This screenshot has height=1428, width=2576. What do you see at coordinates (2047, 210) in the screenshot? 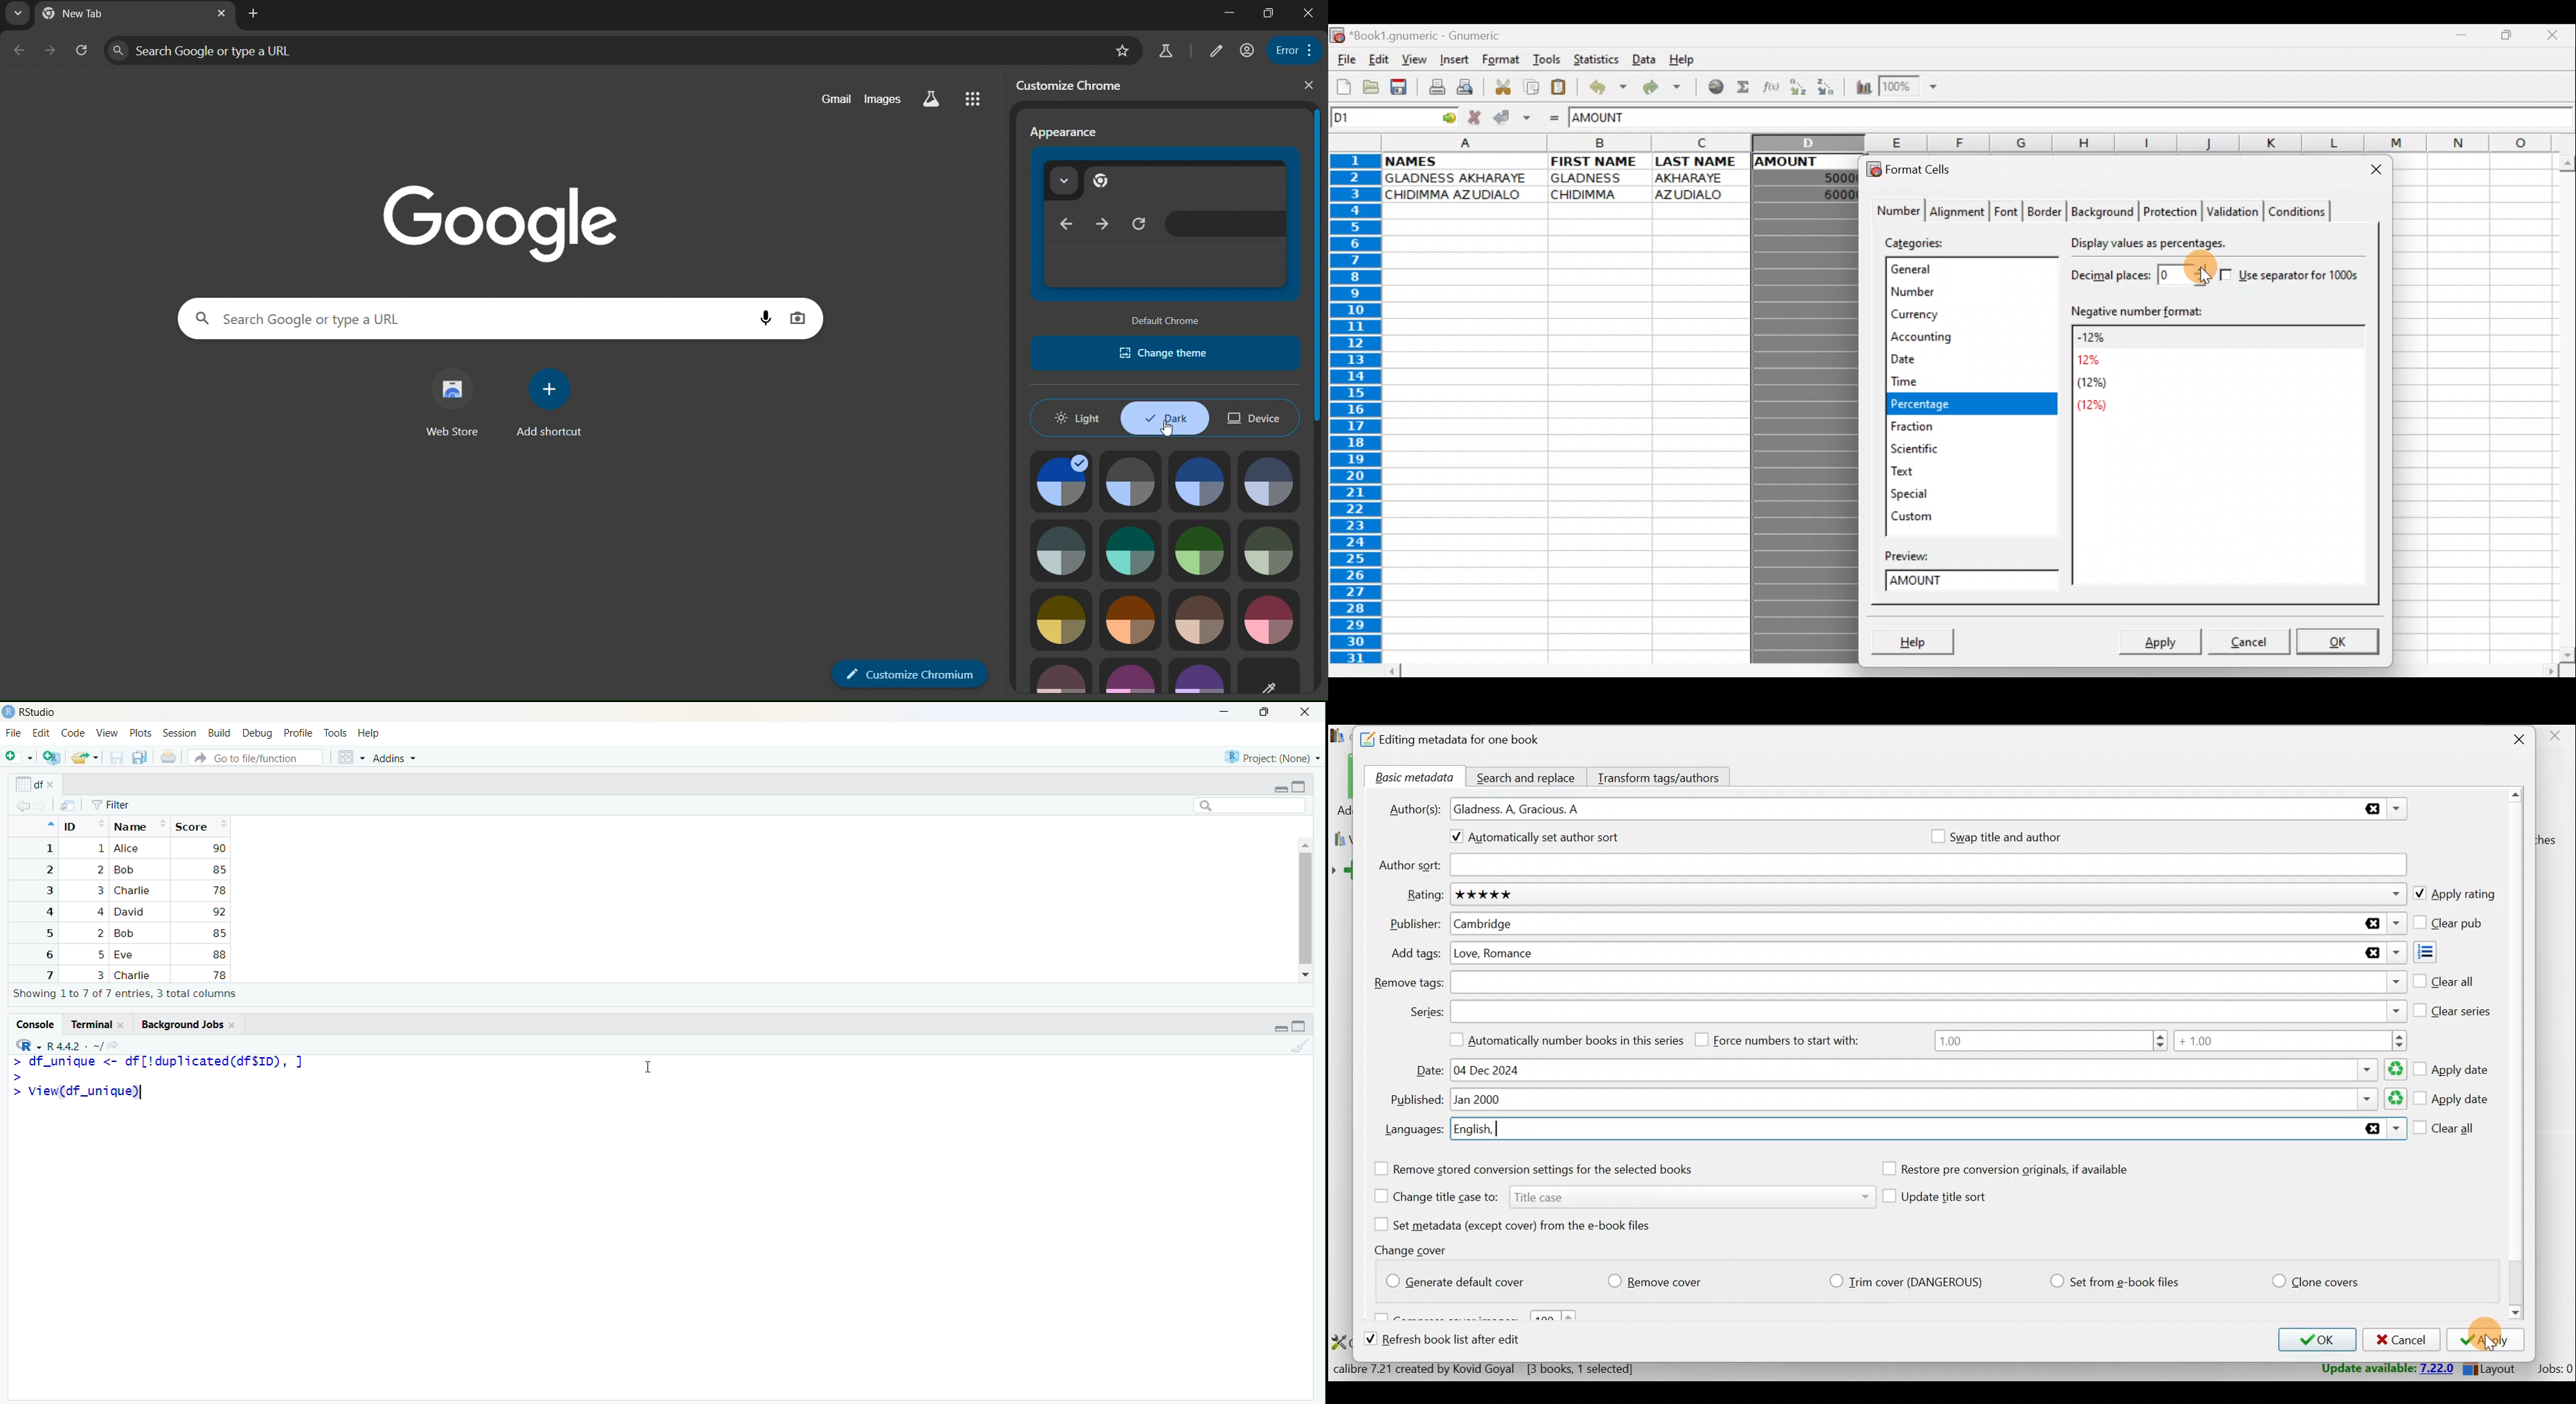
I see `Border` at bounding box center [2047, 210].